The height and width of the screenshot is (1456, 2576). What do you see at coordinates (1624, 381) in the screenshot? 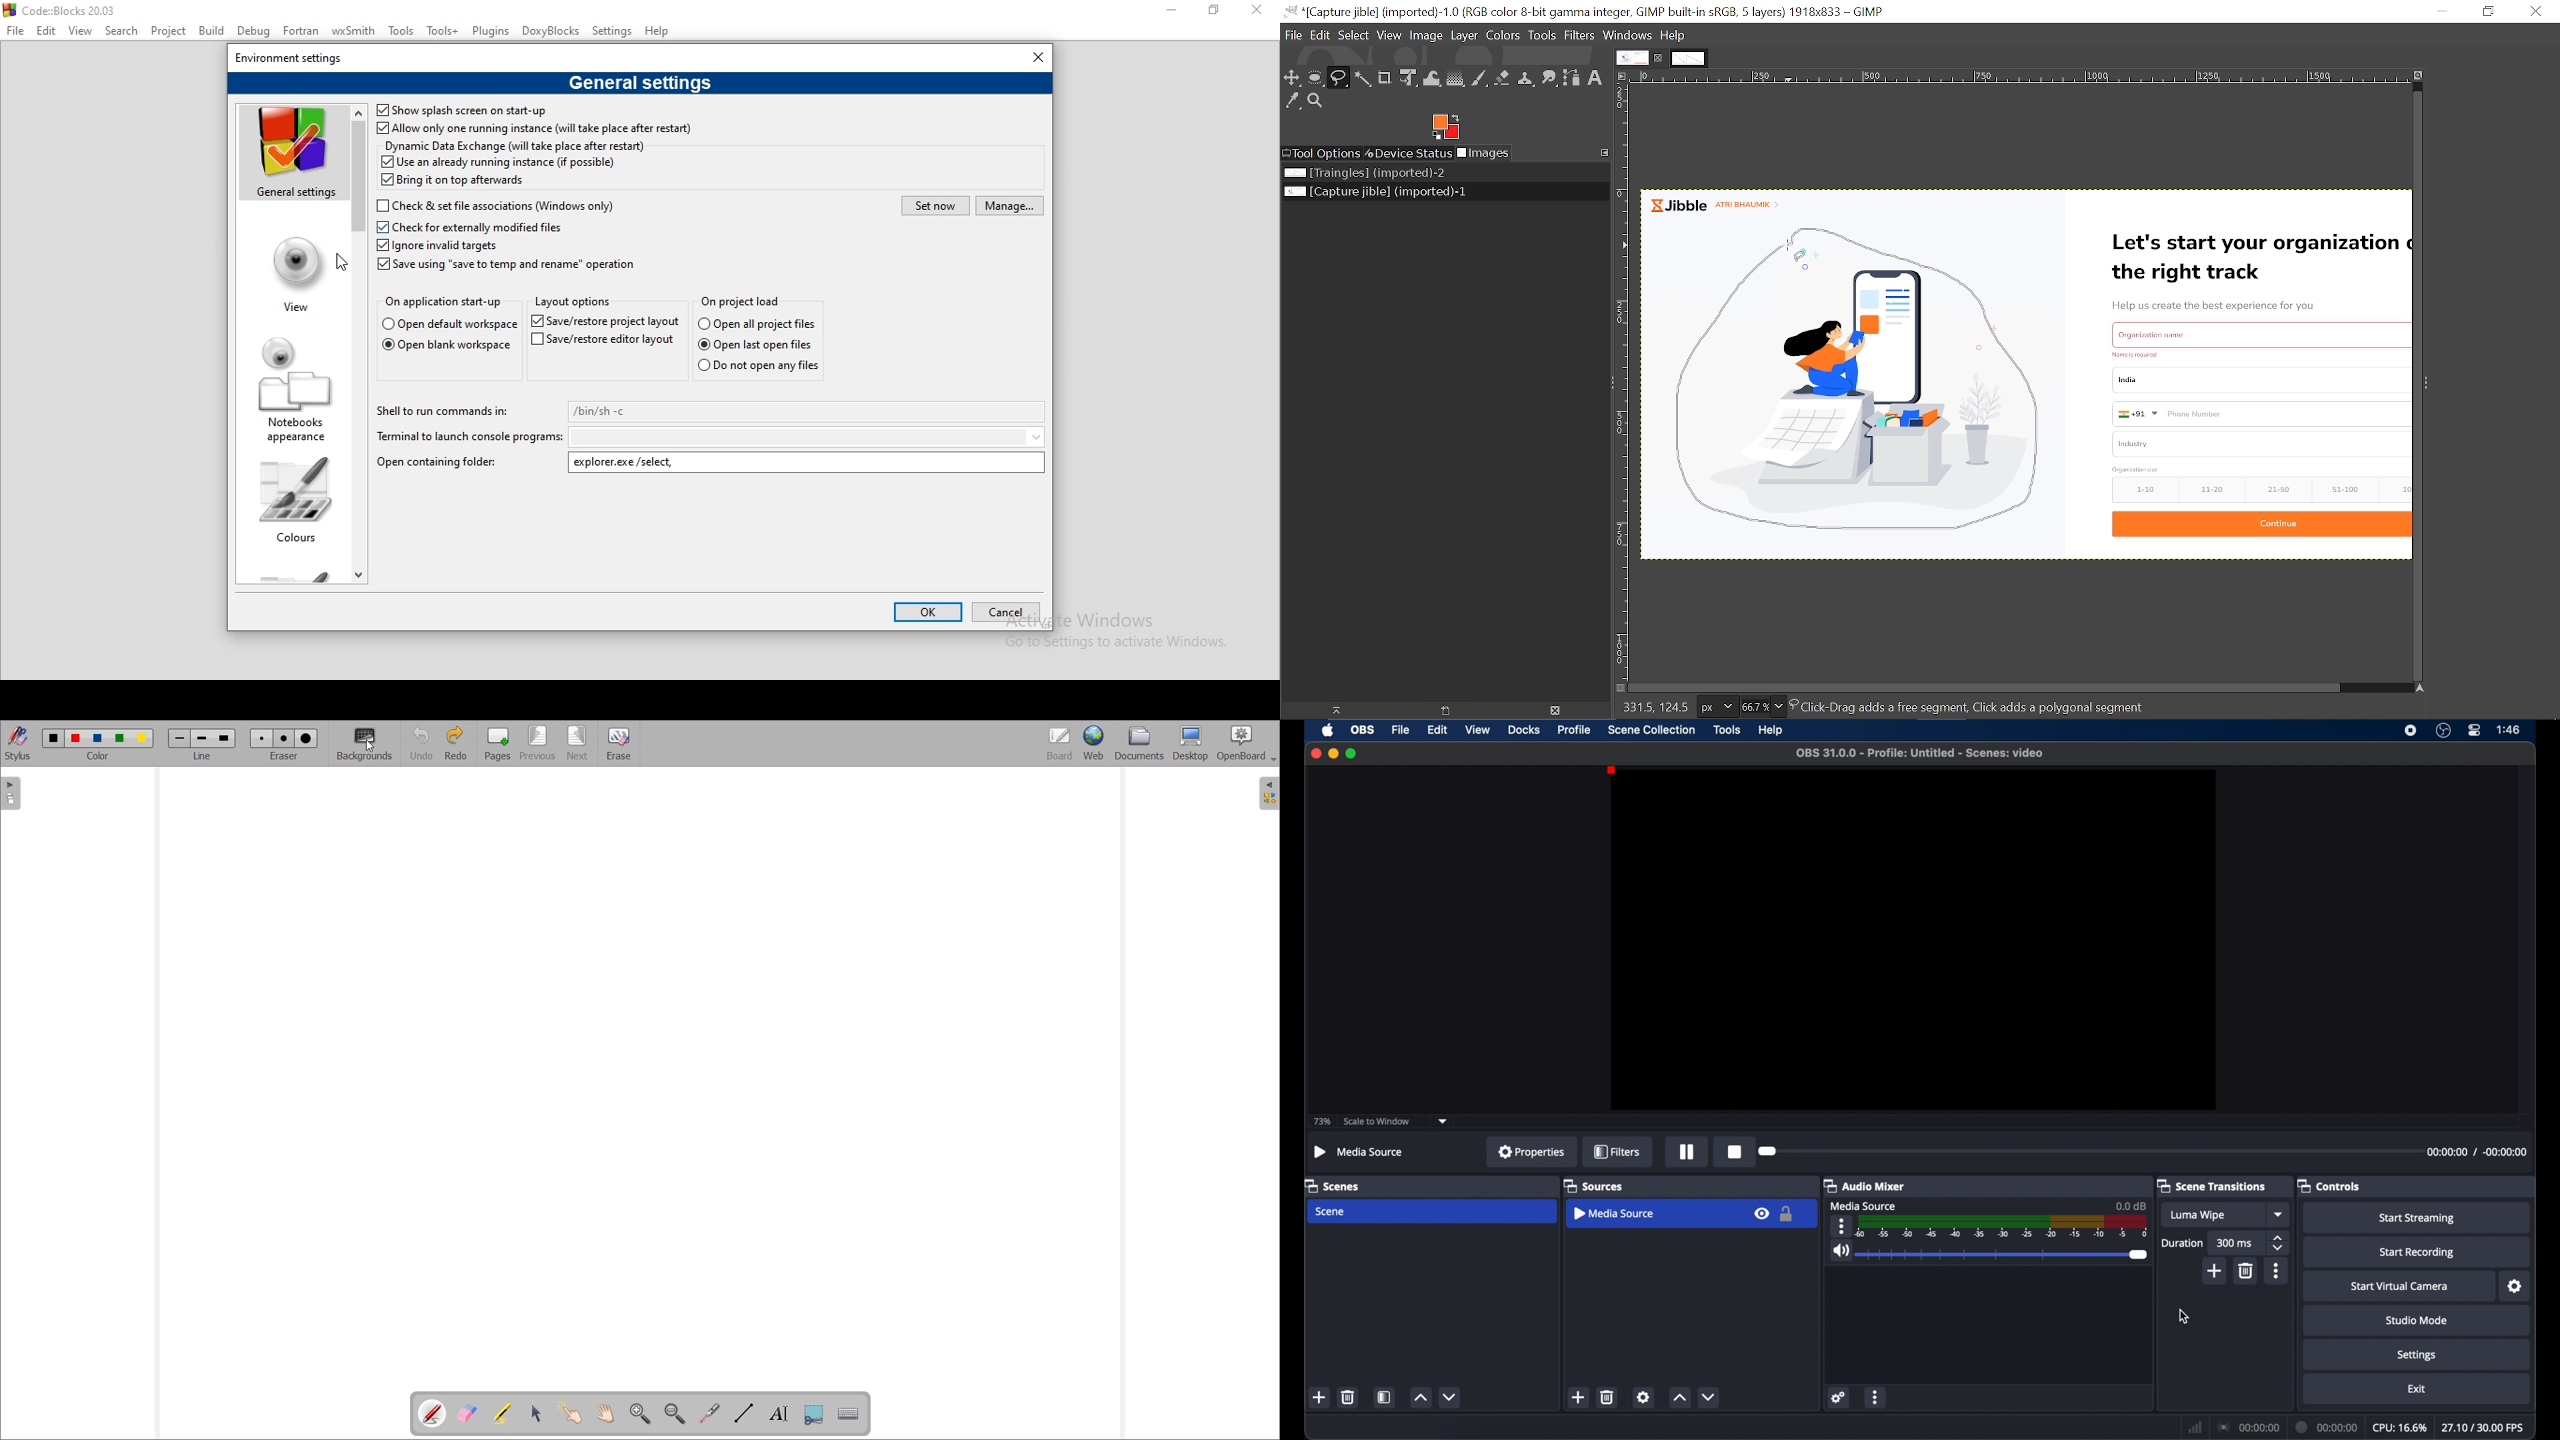
I see `Vertical label` at bounding box center [1624, 381].